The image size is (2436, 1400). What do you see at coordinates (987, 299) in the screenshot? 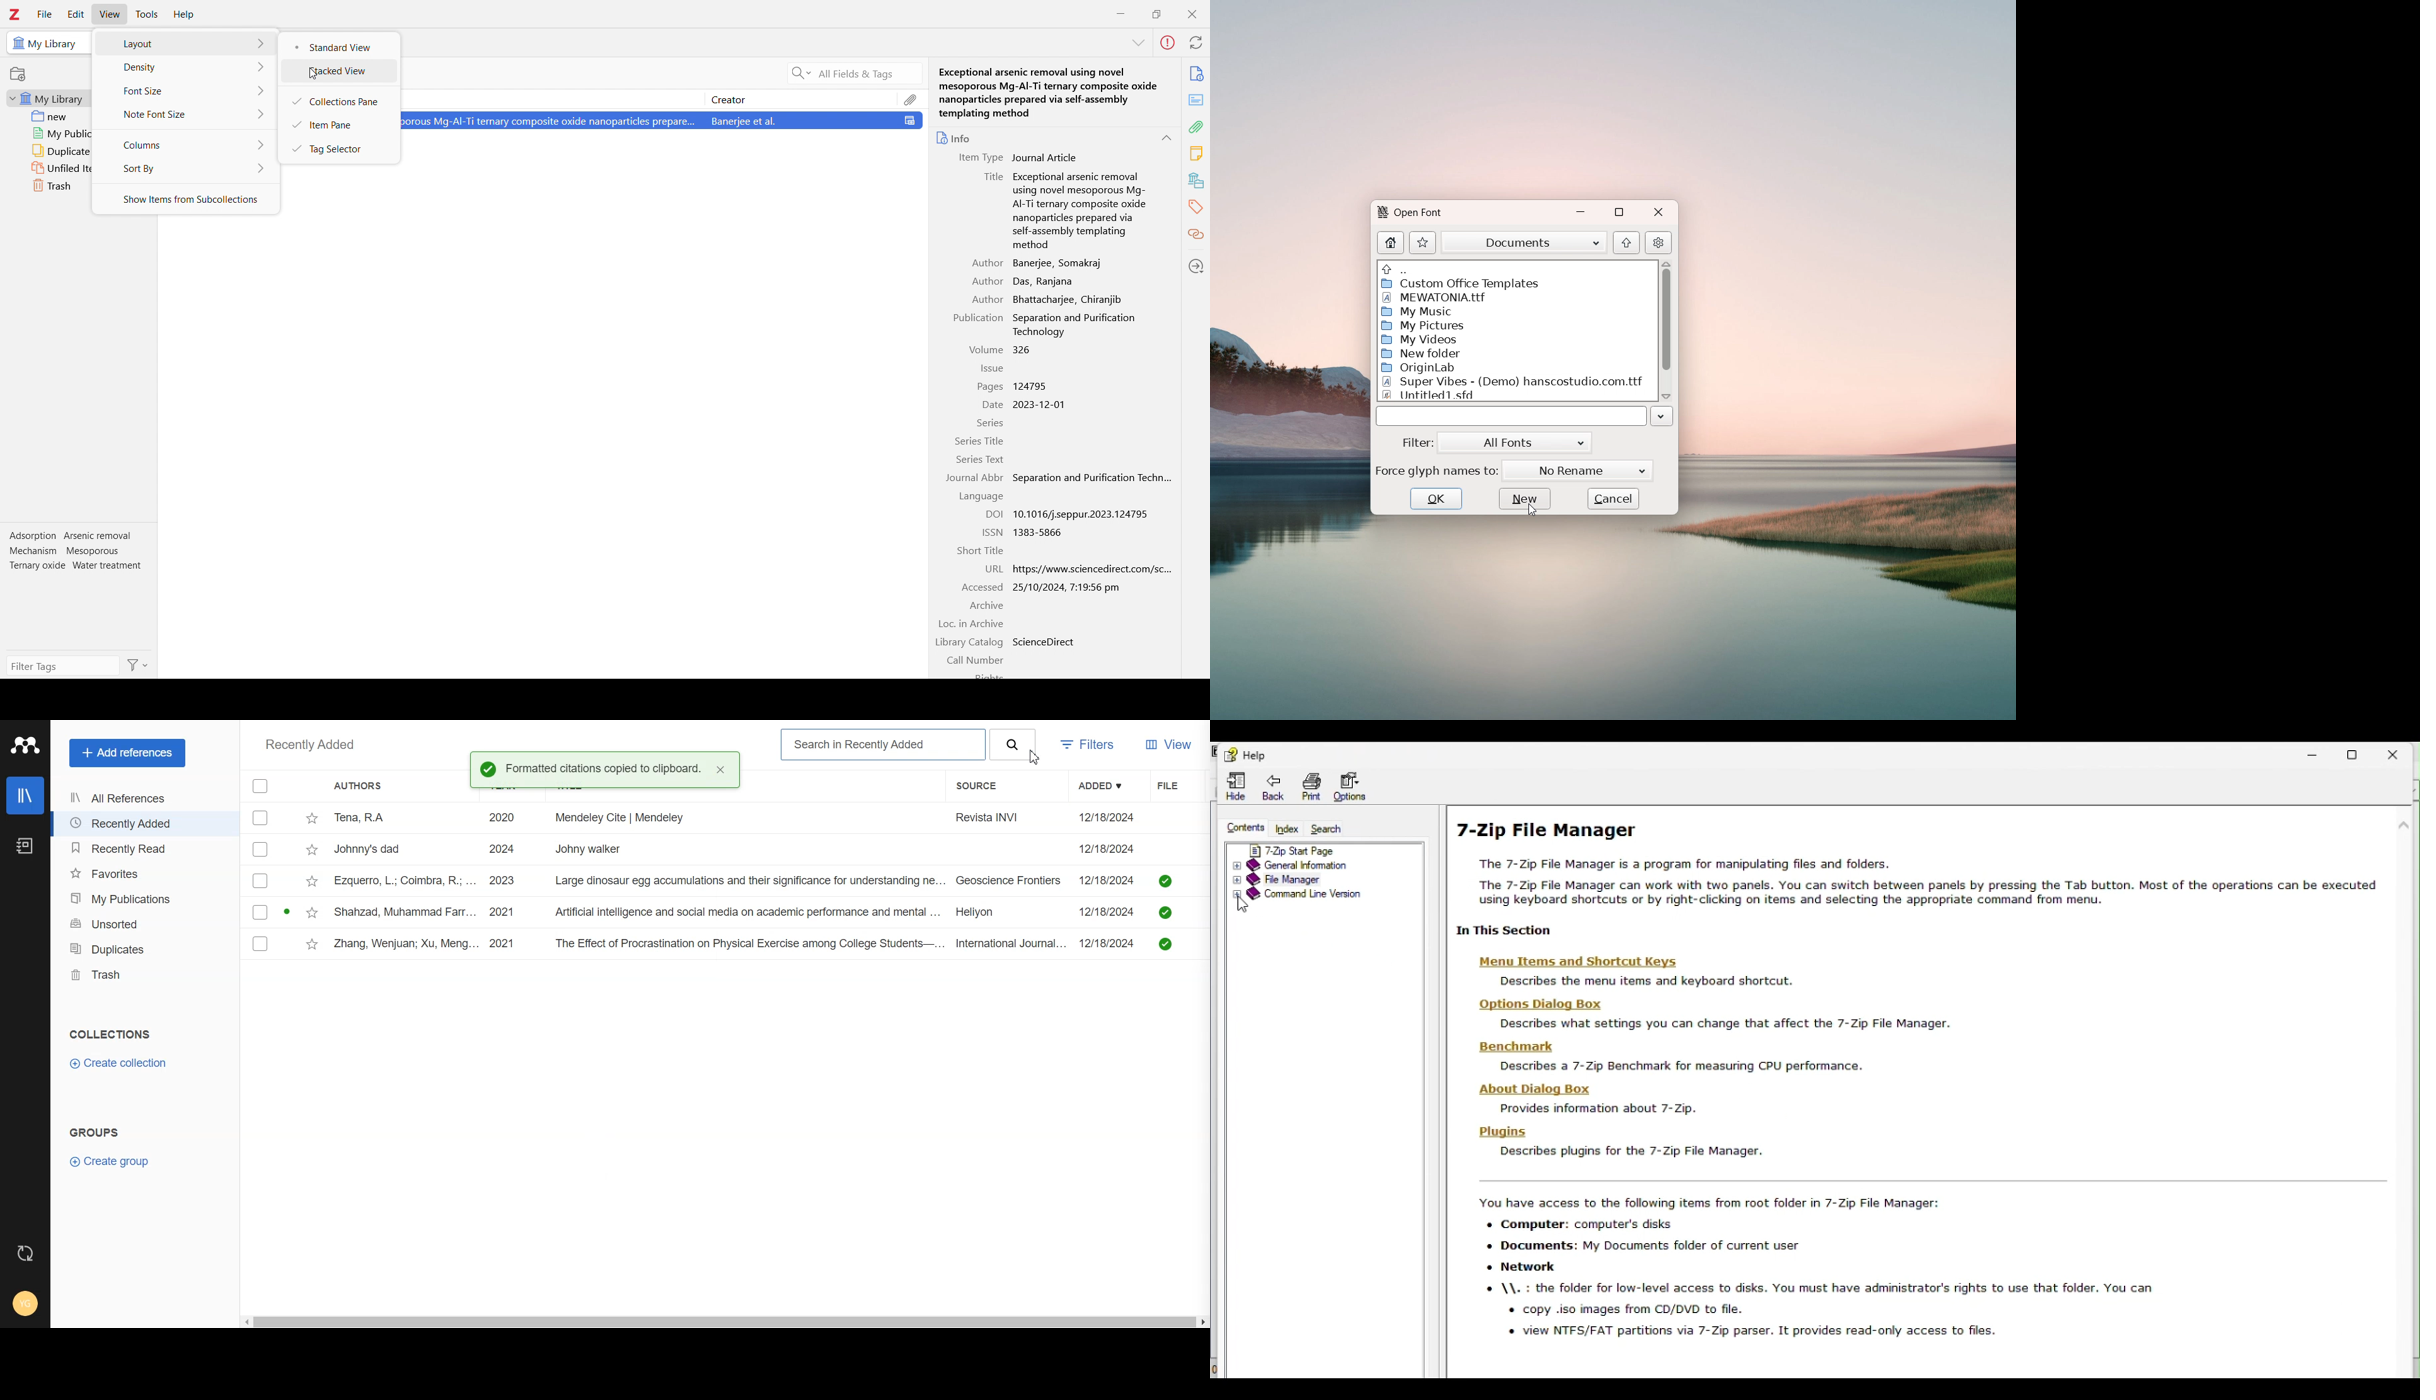
I see `Author` at bounding box center [987, 299].